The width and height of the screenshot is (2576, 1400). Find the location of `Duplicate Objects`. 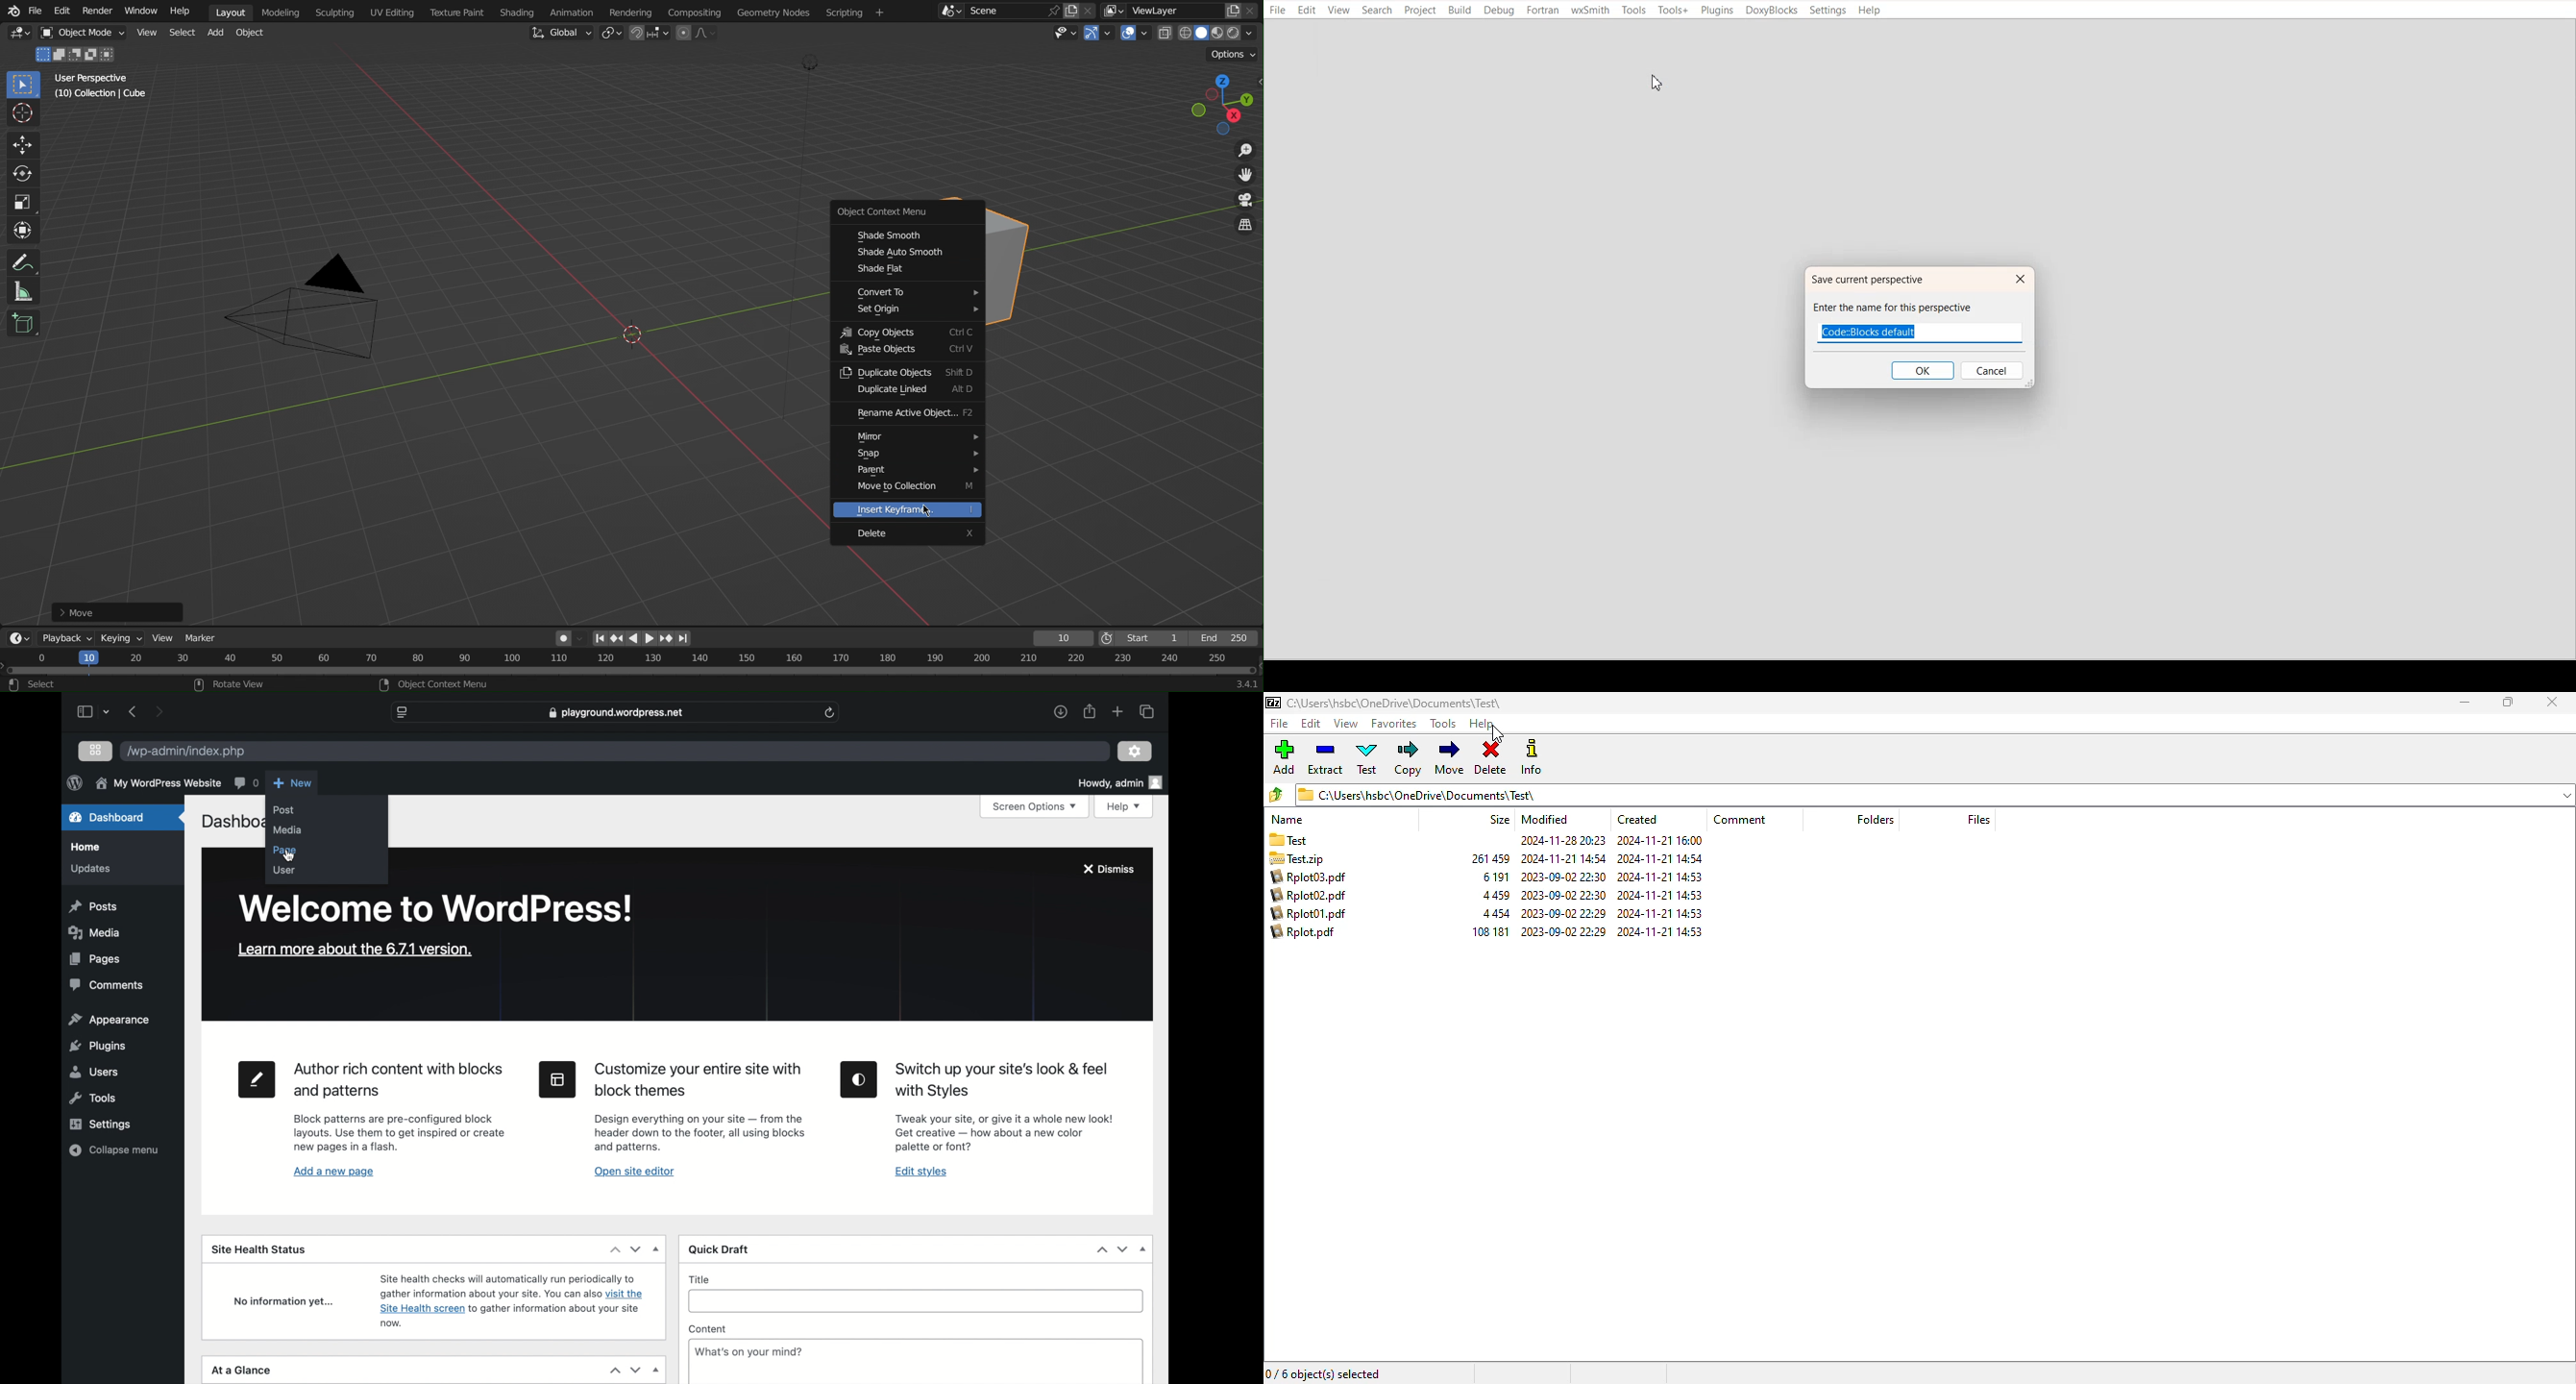

Duplicate Objects is located at coordinates (907, 372).